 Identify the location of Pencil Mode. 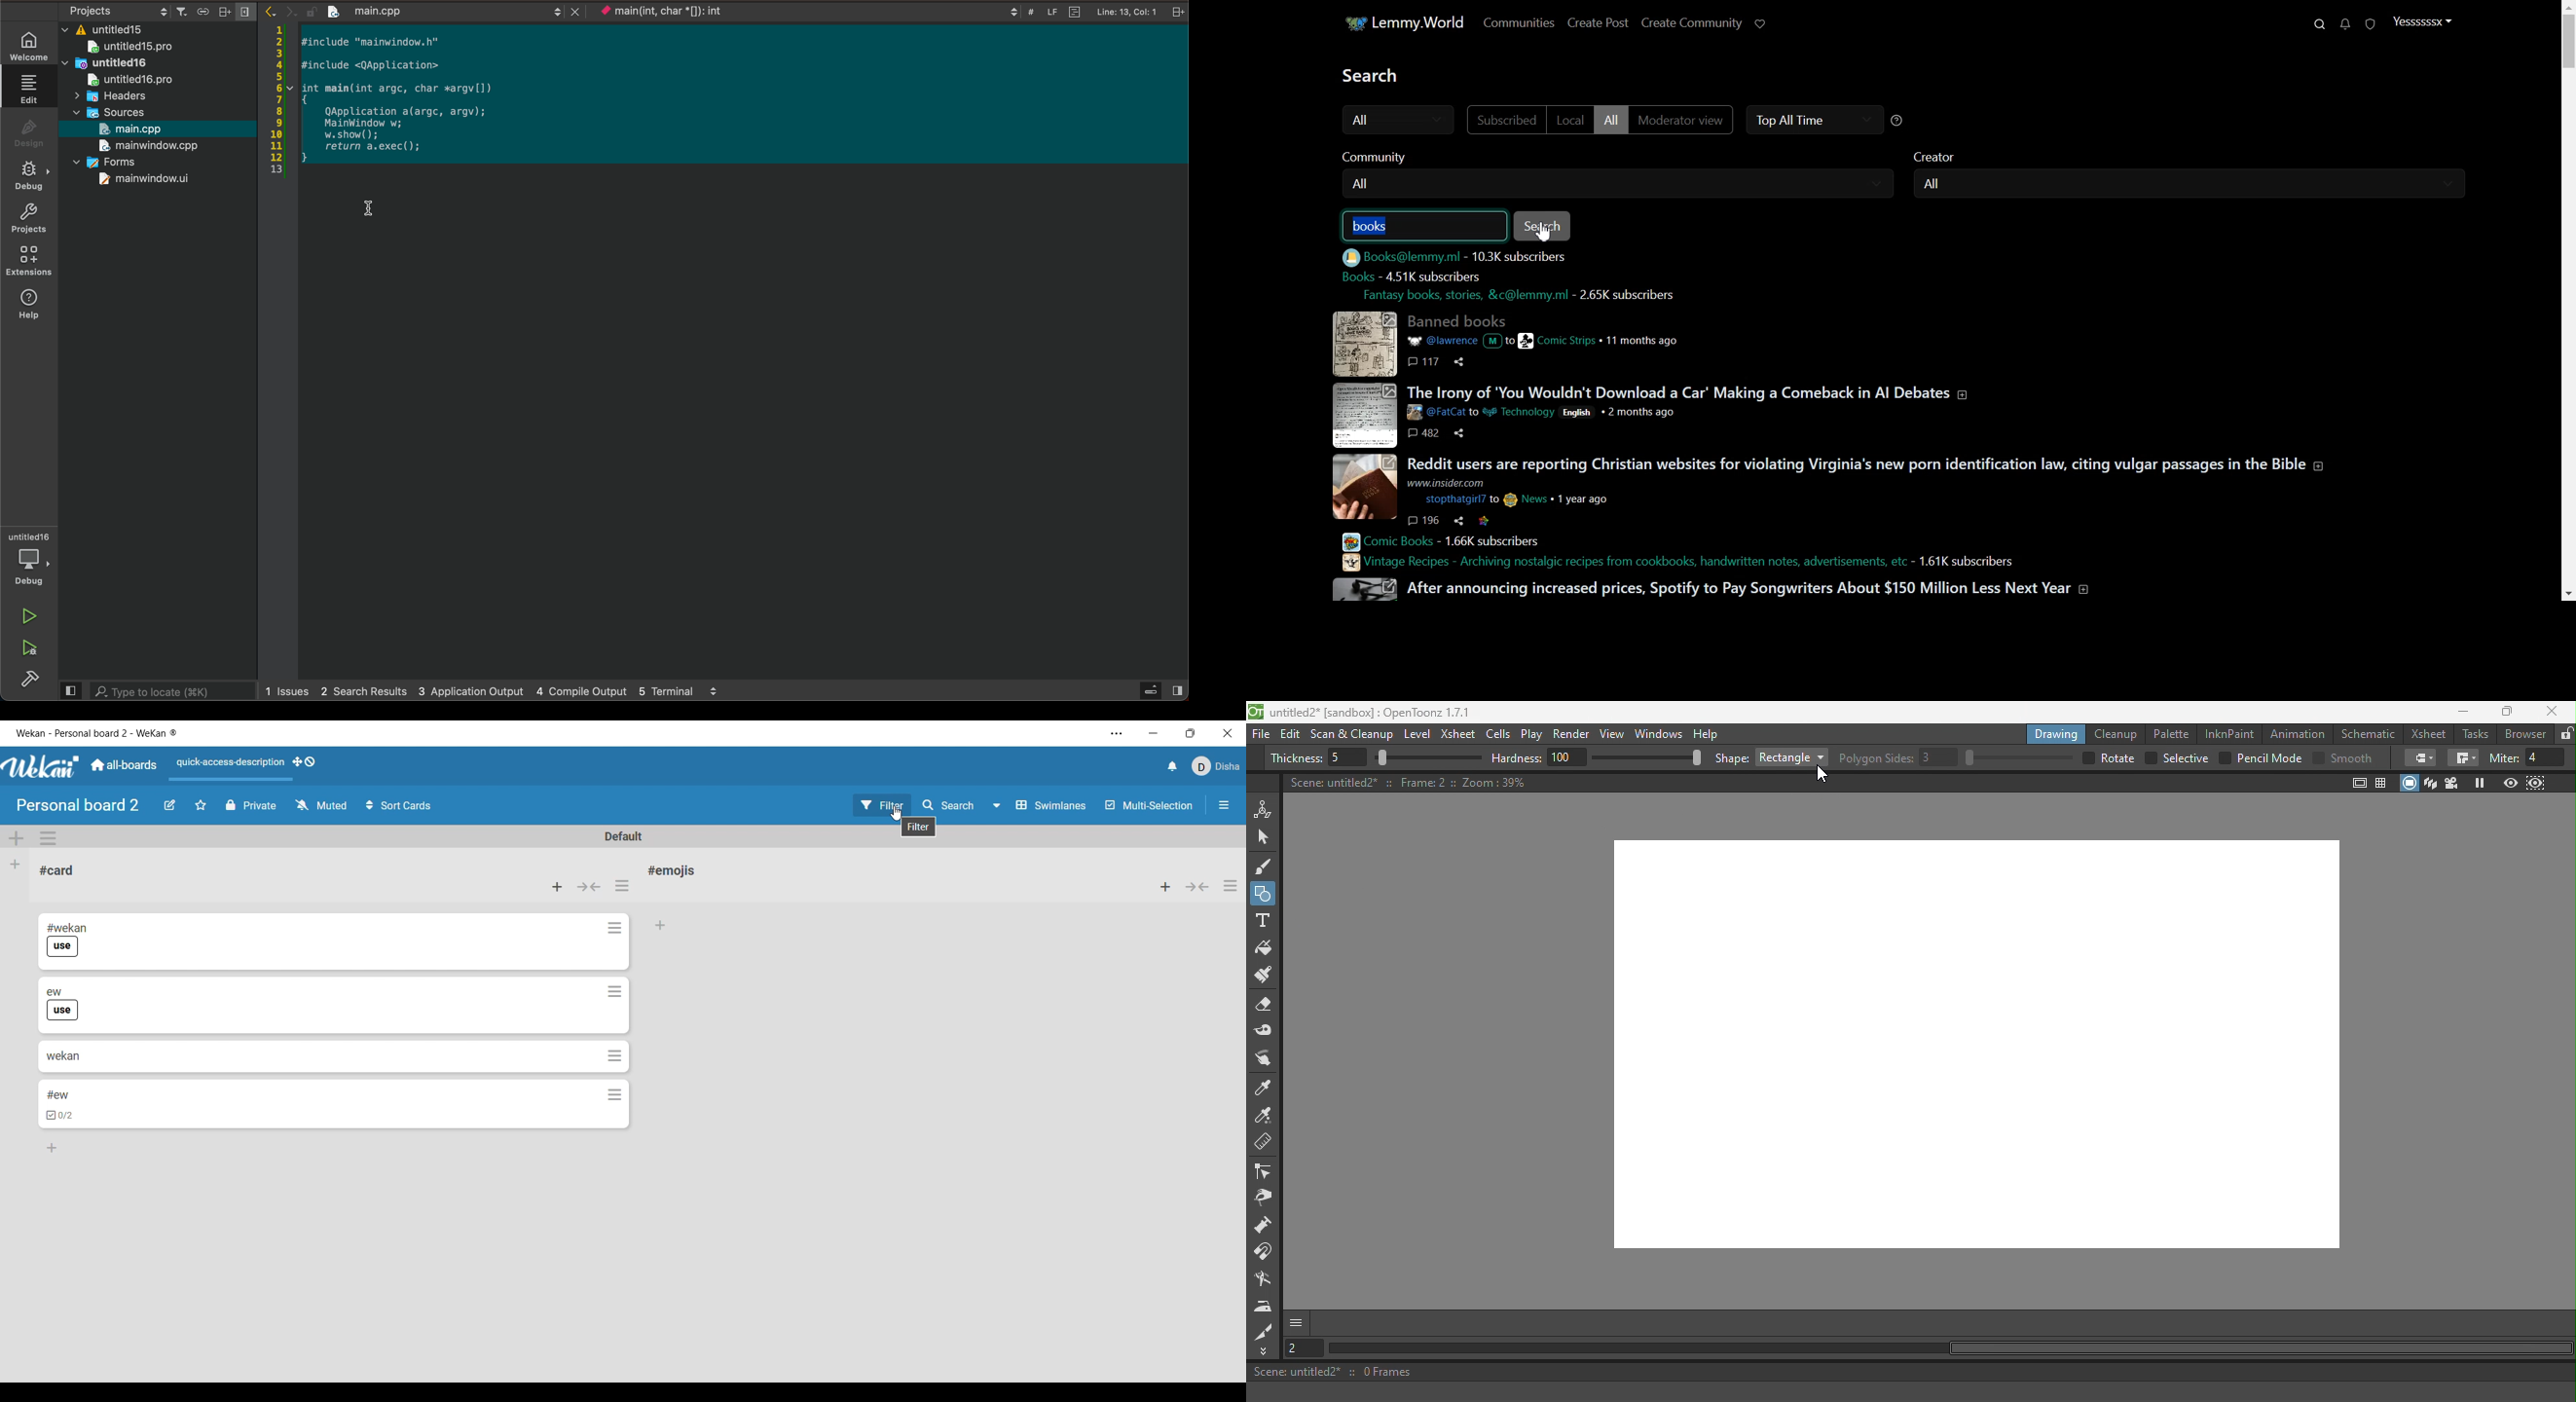
(2260, 759).